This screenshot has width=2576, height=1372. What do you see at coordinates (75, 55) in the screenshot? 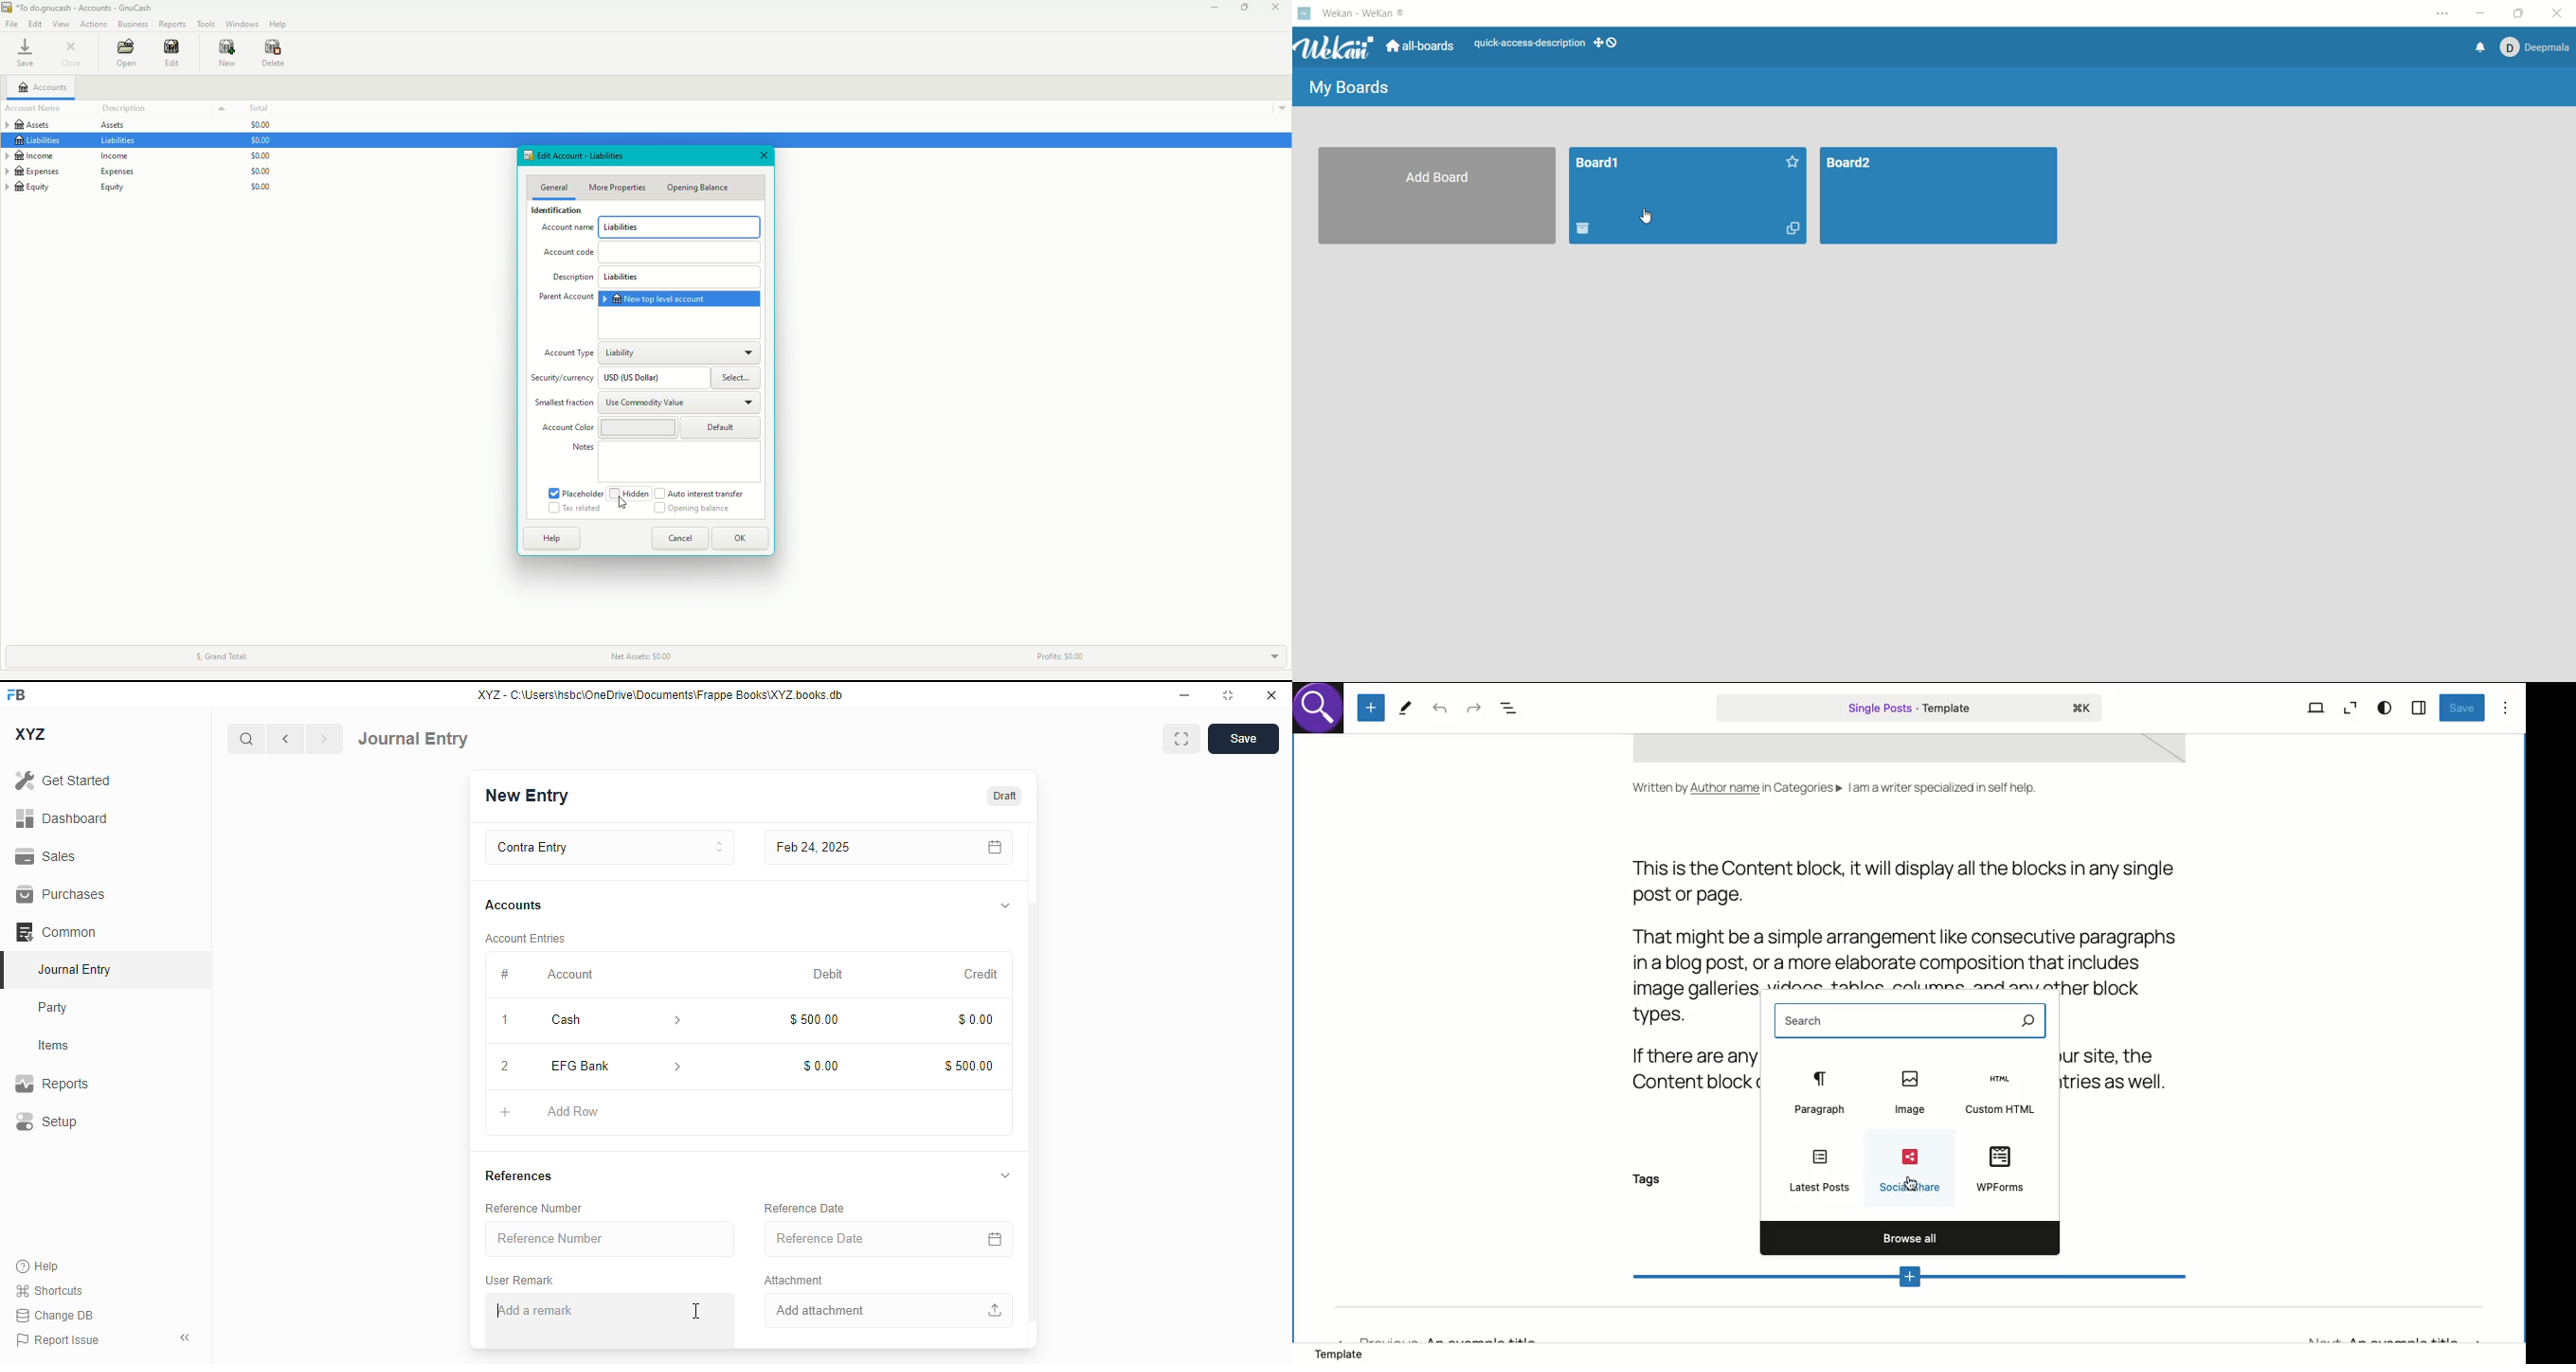
I see `Close` at bounding box center [75, 55].